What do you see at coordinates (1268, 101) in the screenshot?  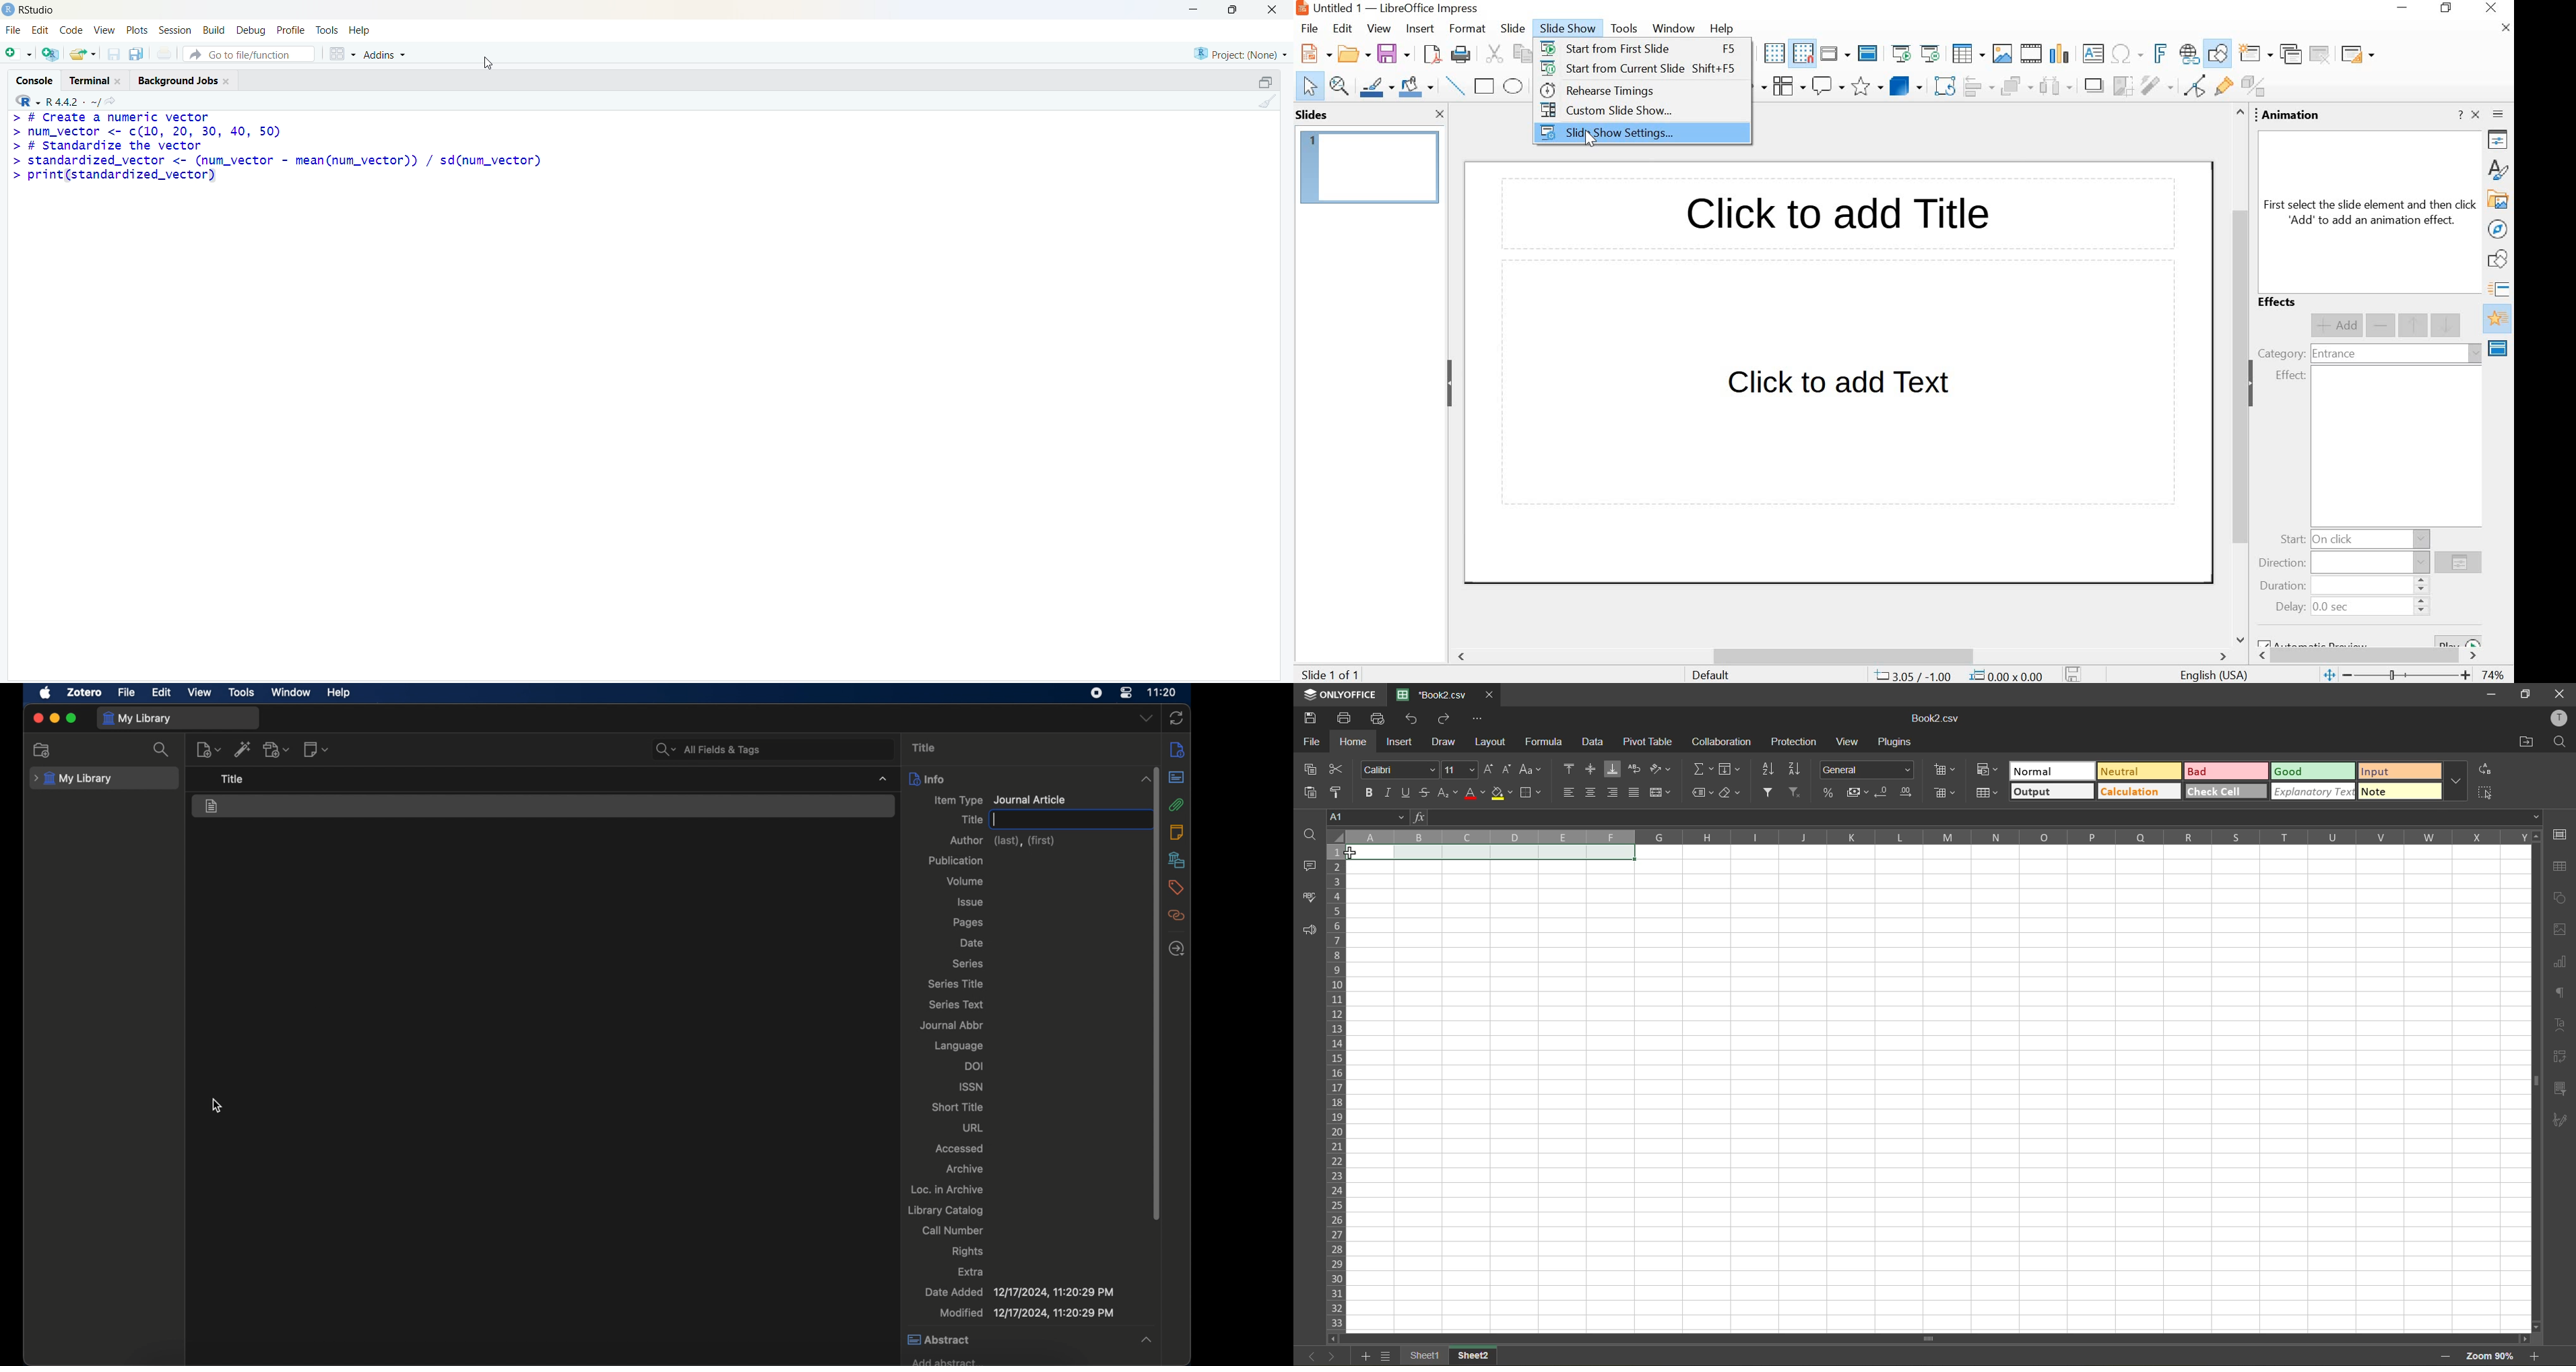 I see `clean` at bounding box center [1268, 101].